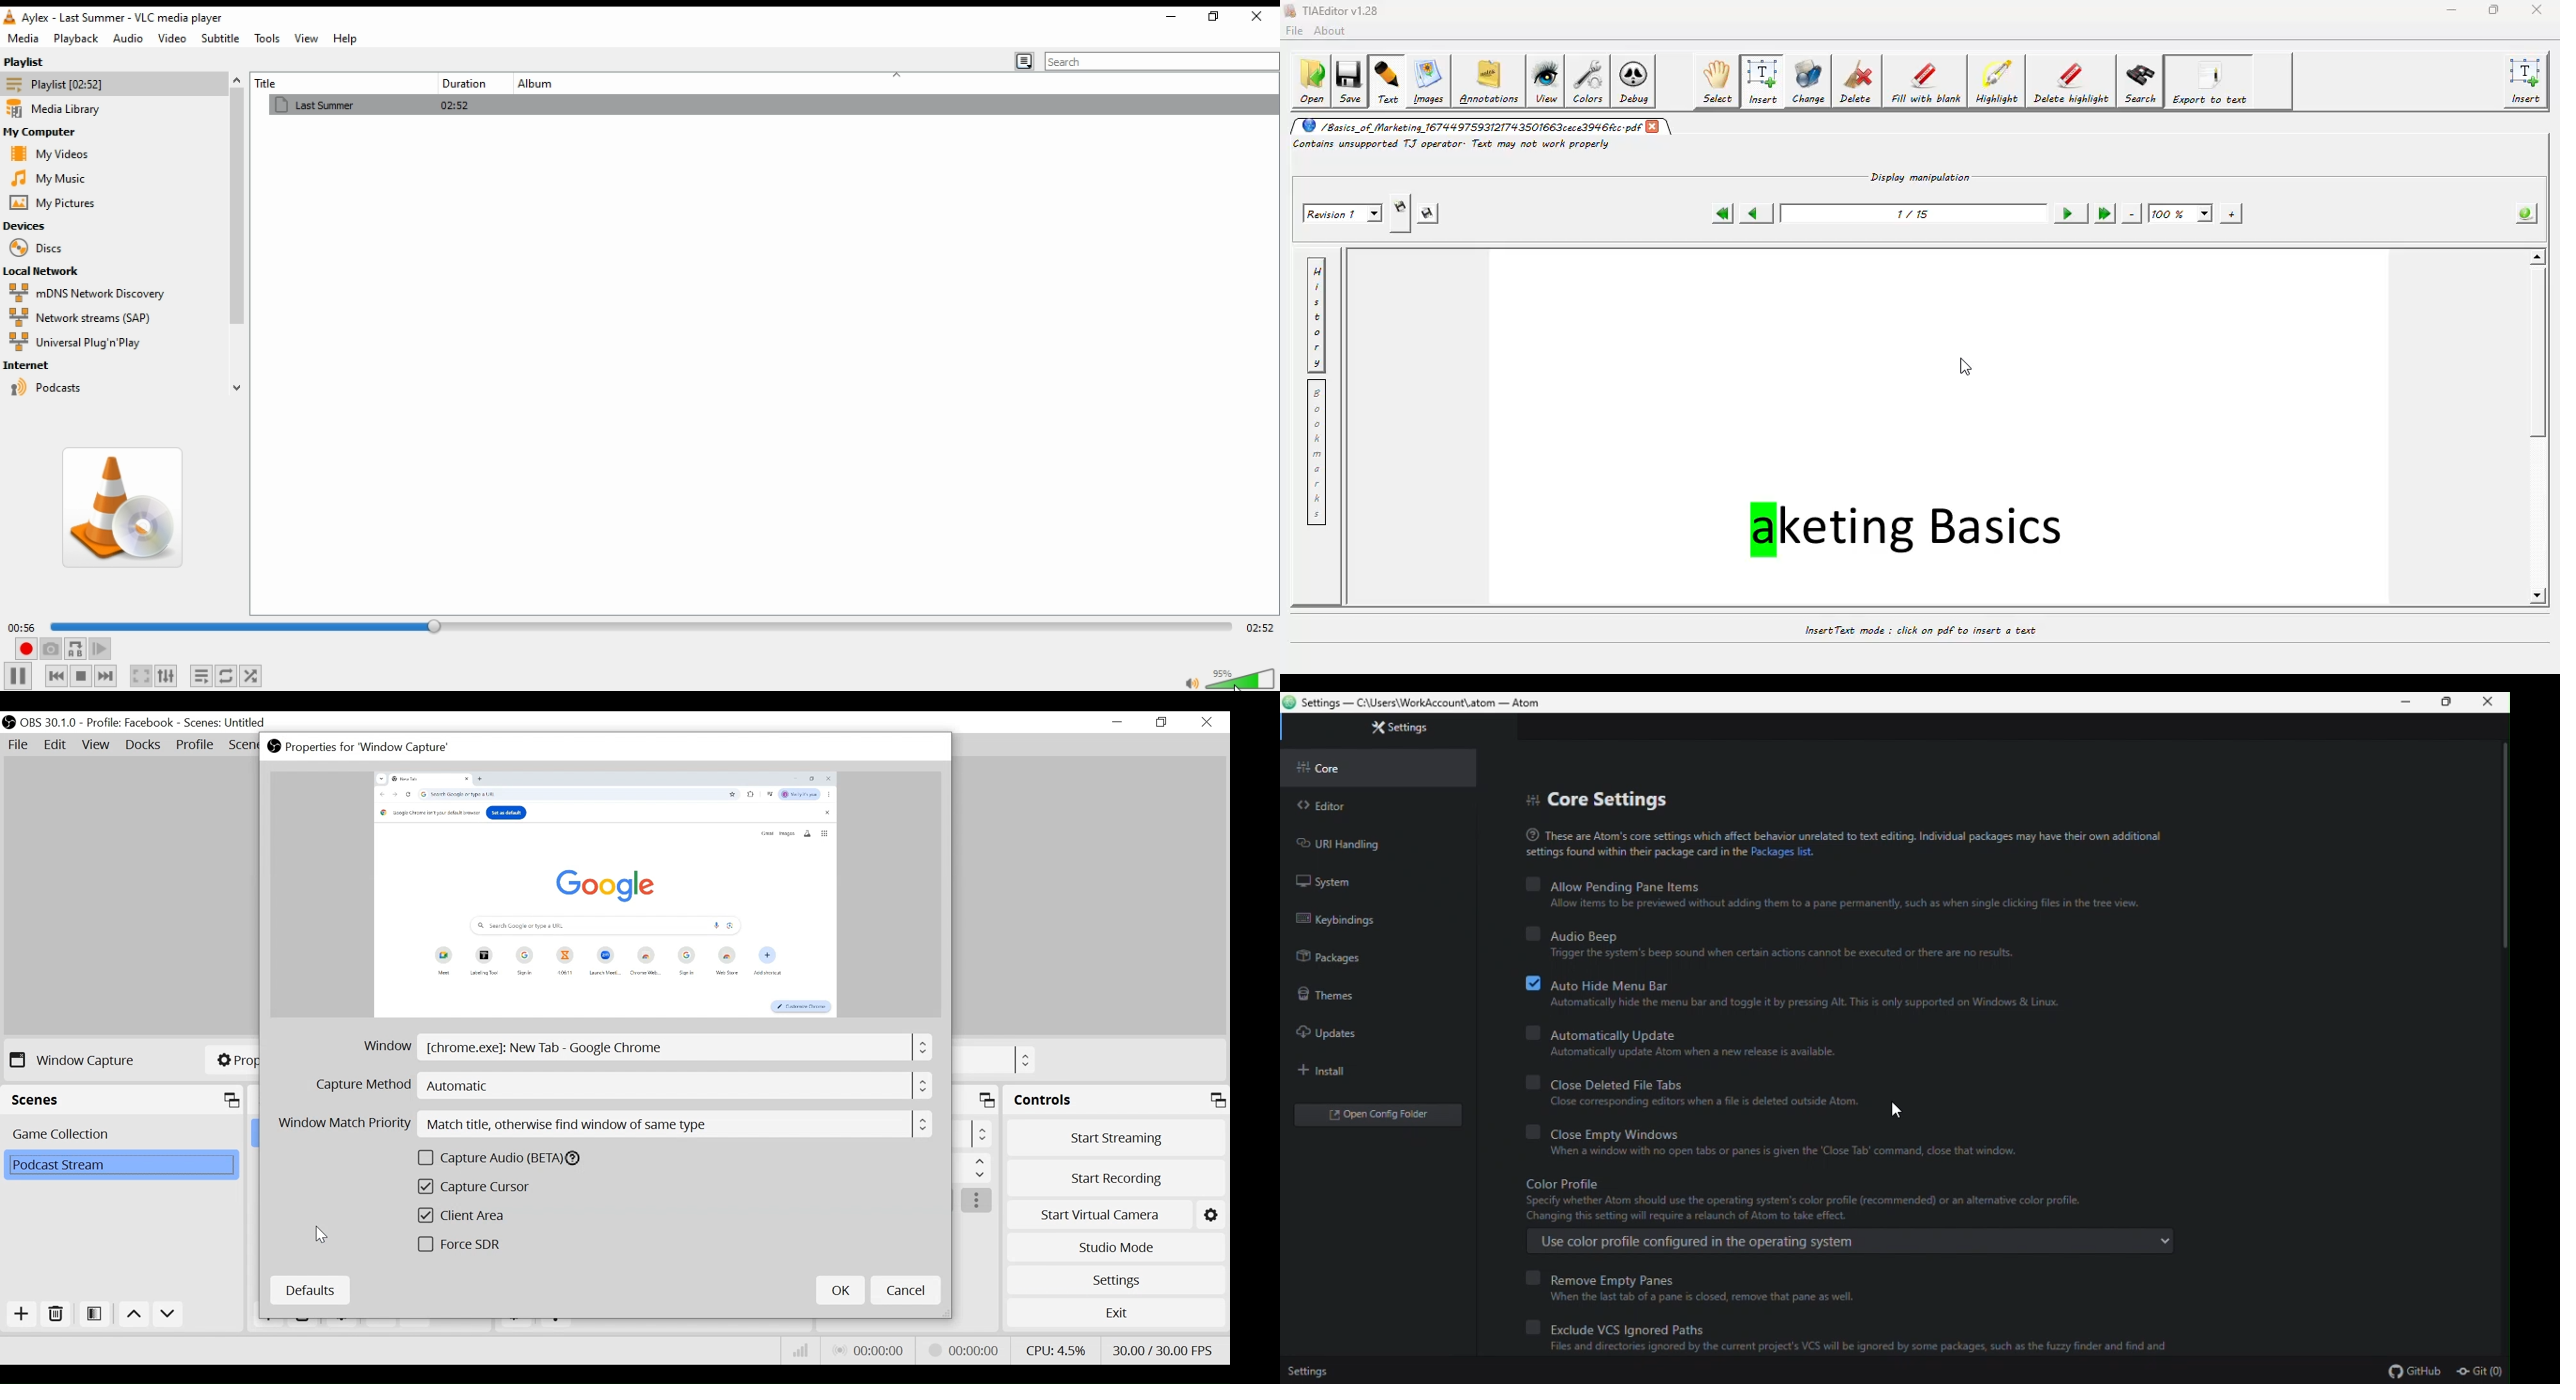 Image resolution: width=2576 pixels, height=1400 pixels. Describe the element at coordinates (237, 231) in the screenshot. I see `scroll bar` at that location.